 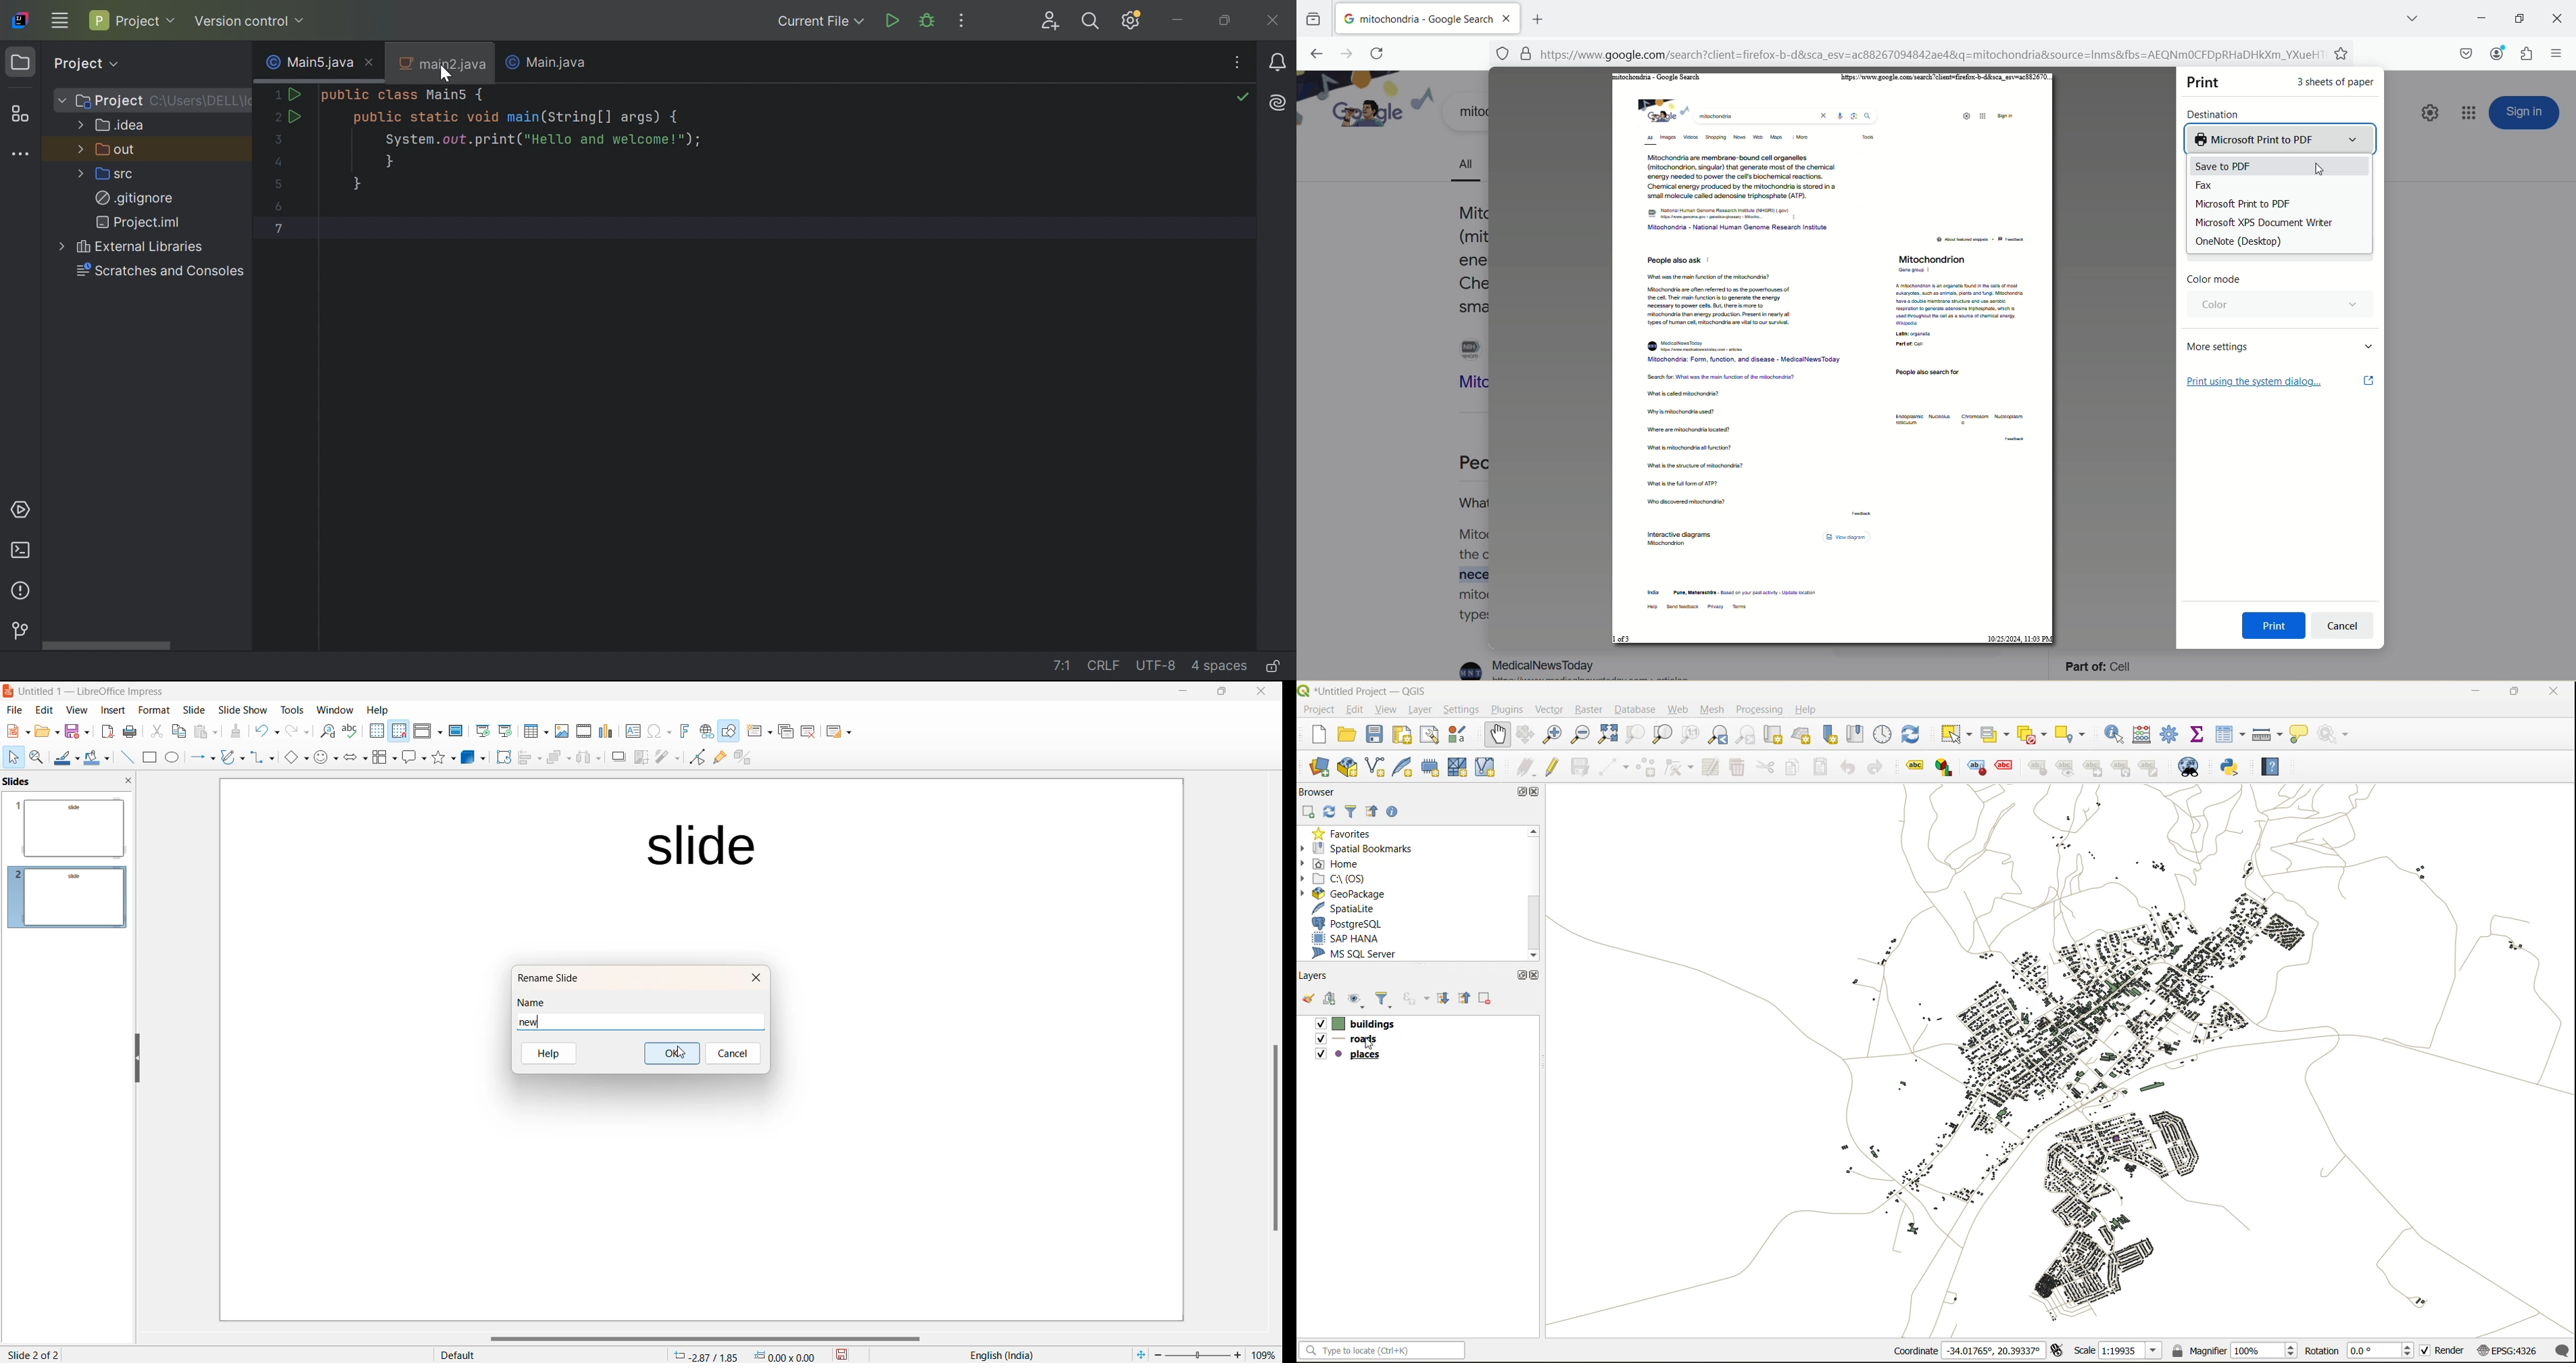 What do you see at coordinates (107, 711) in the screenshot?
I see `insert` at bounding box center [107, 711].